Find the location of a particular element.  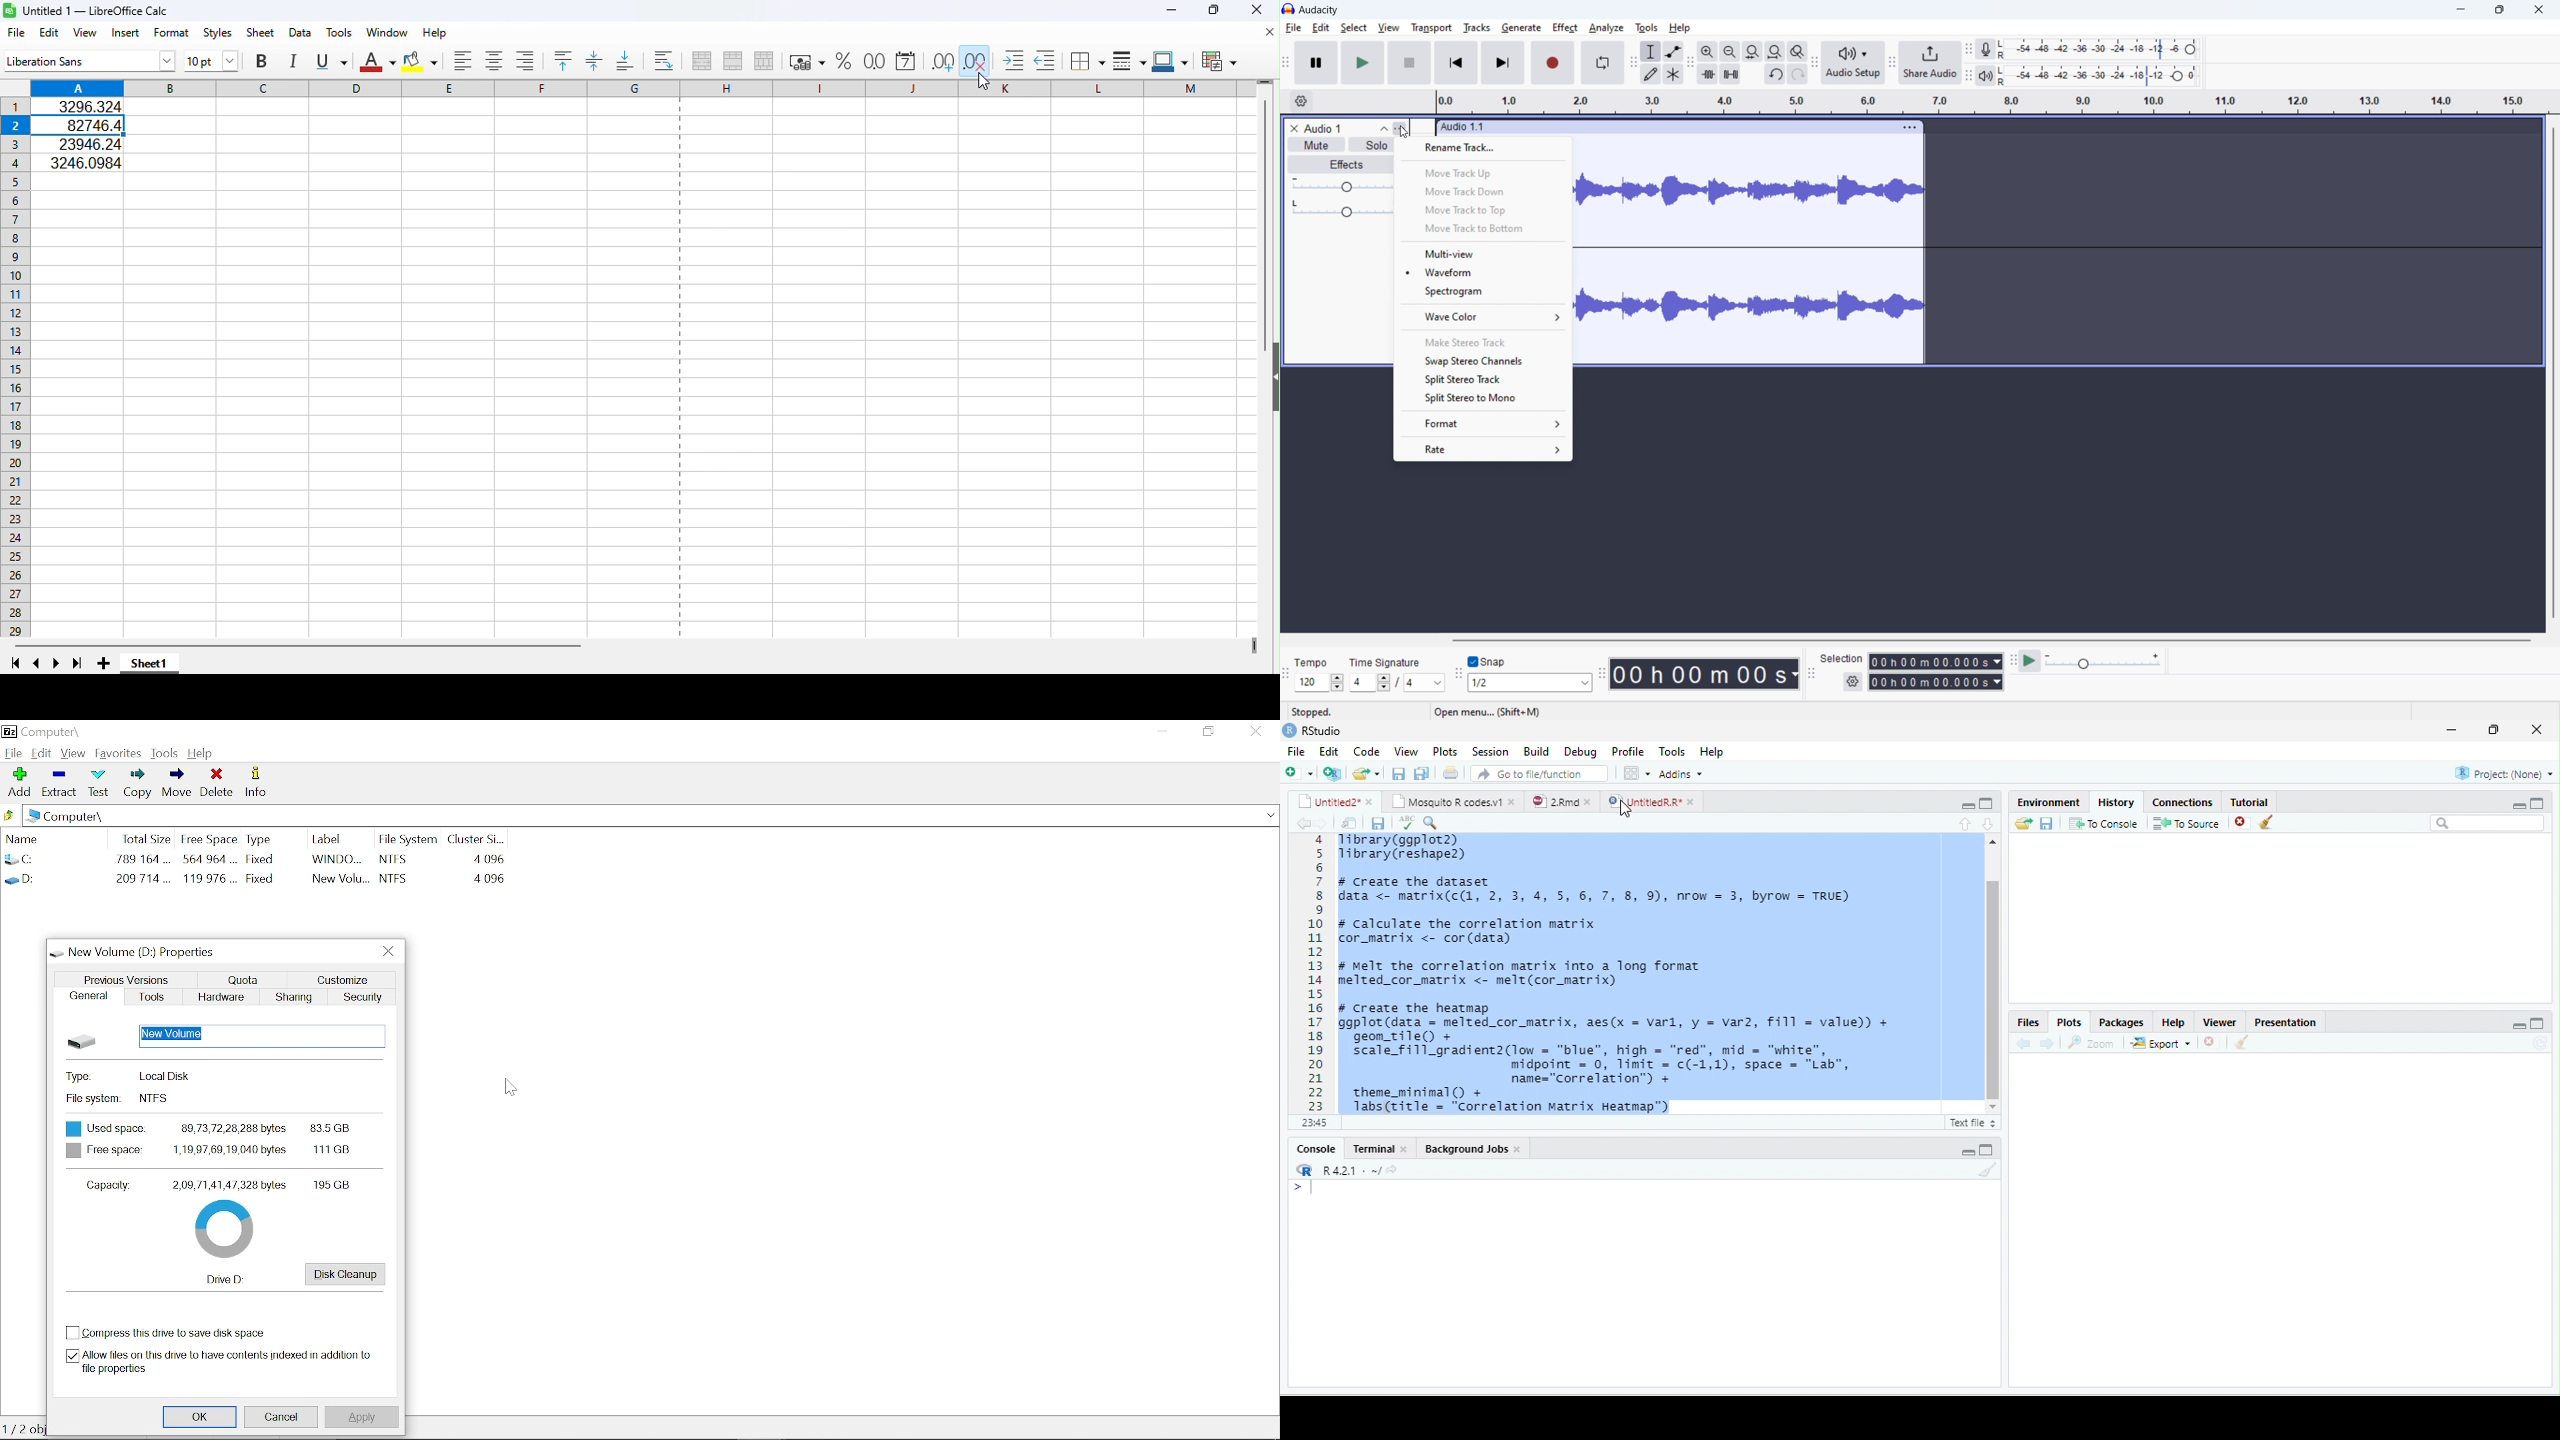

apply is located at coordinates (361, 1417).